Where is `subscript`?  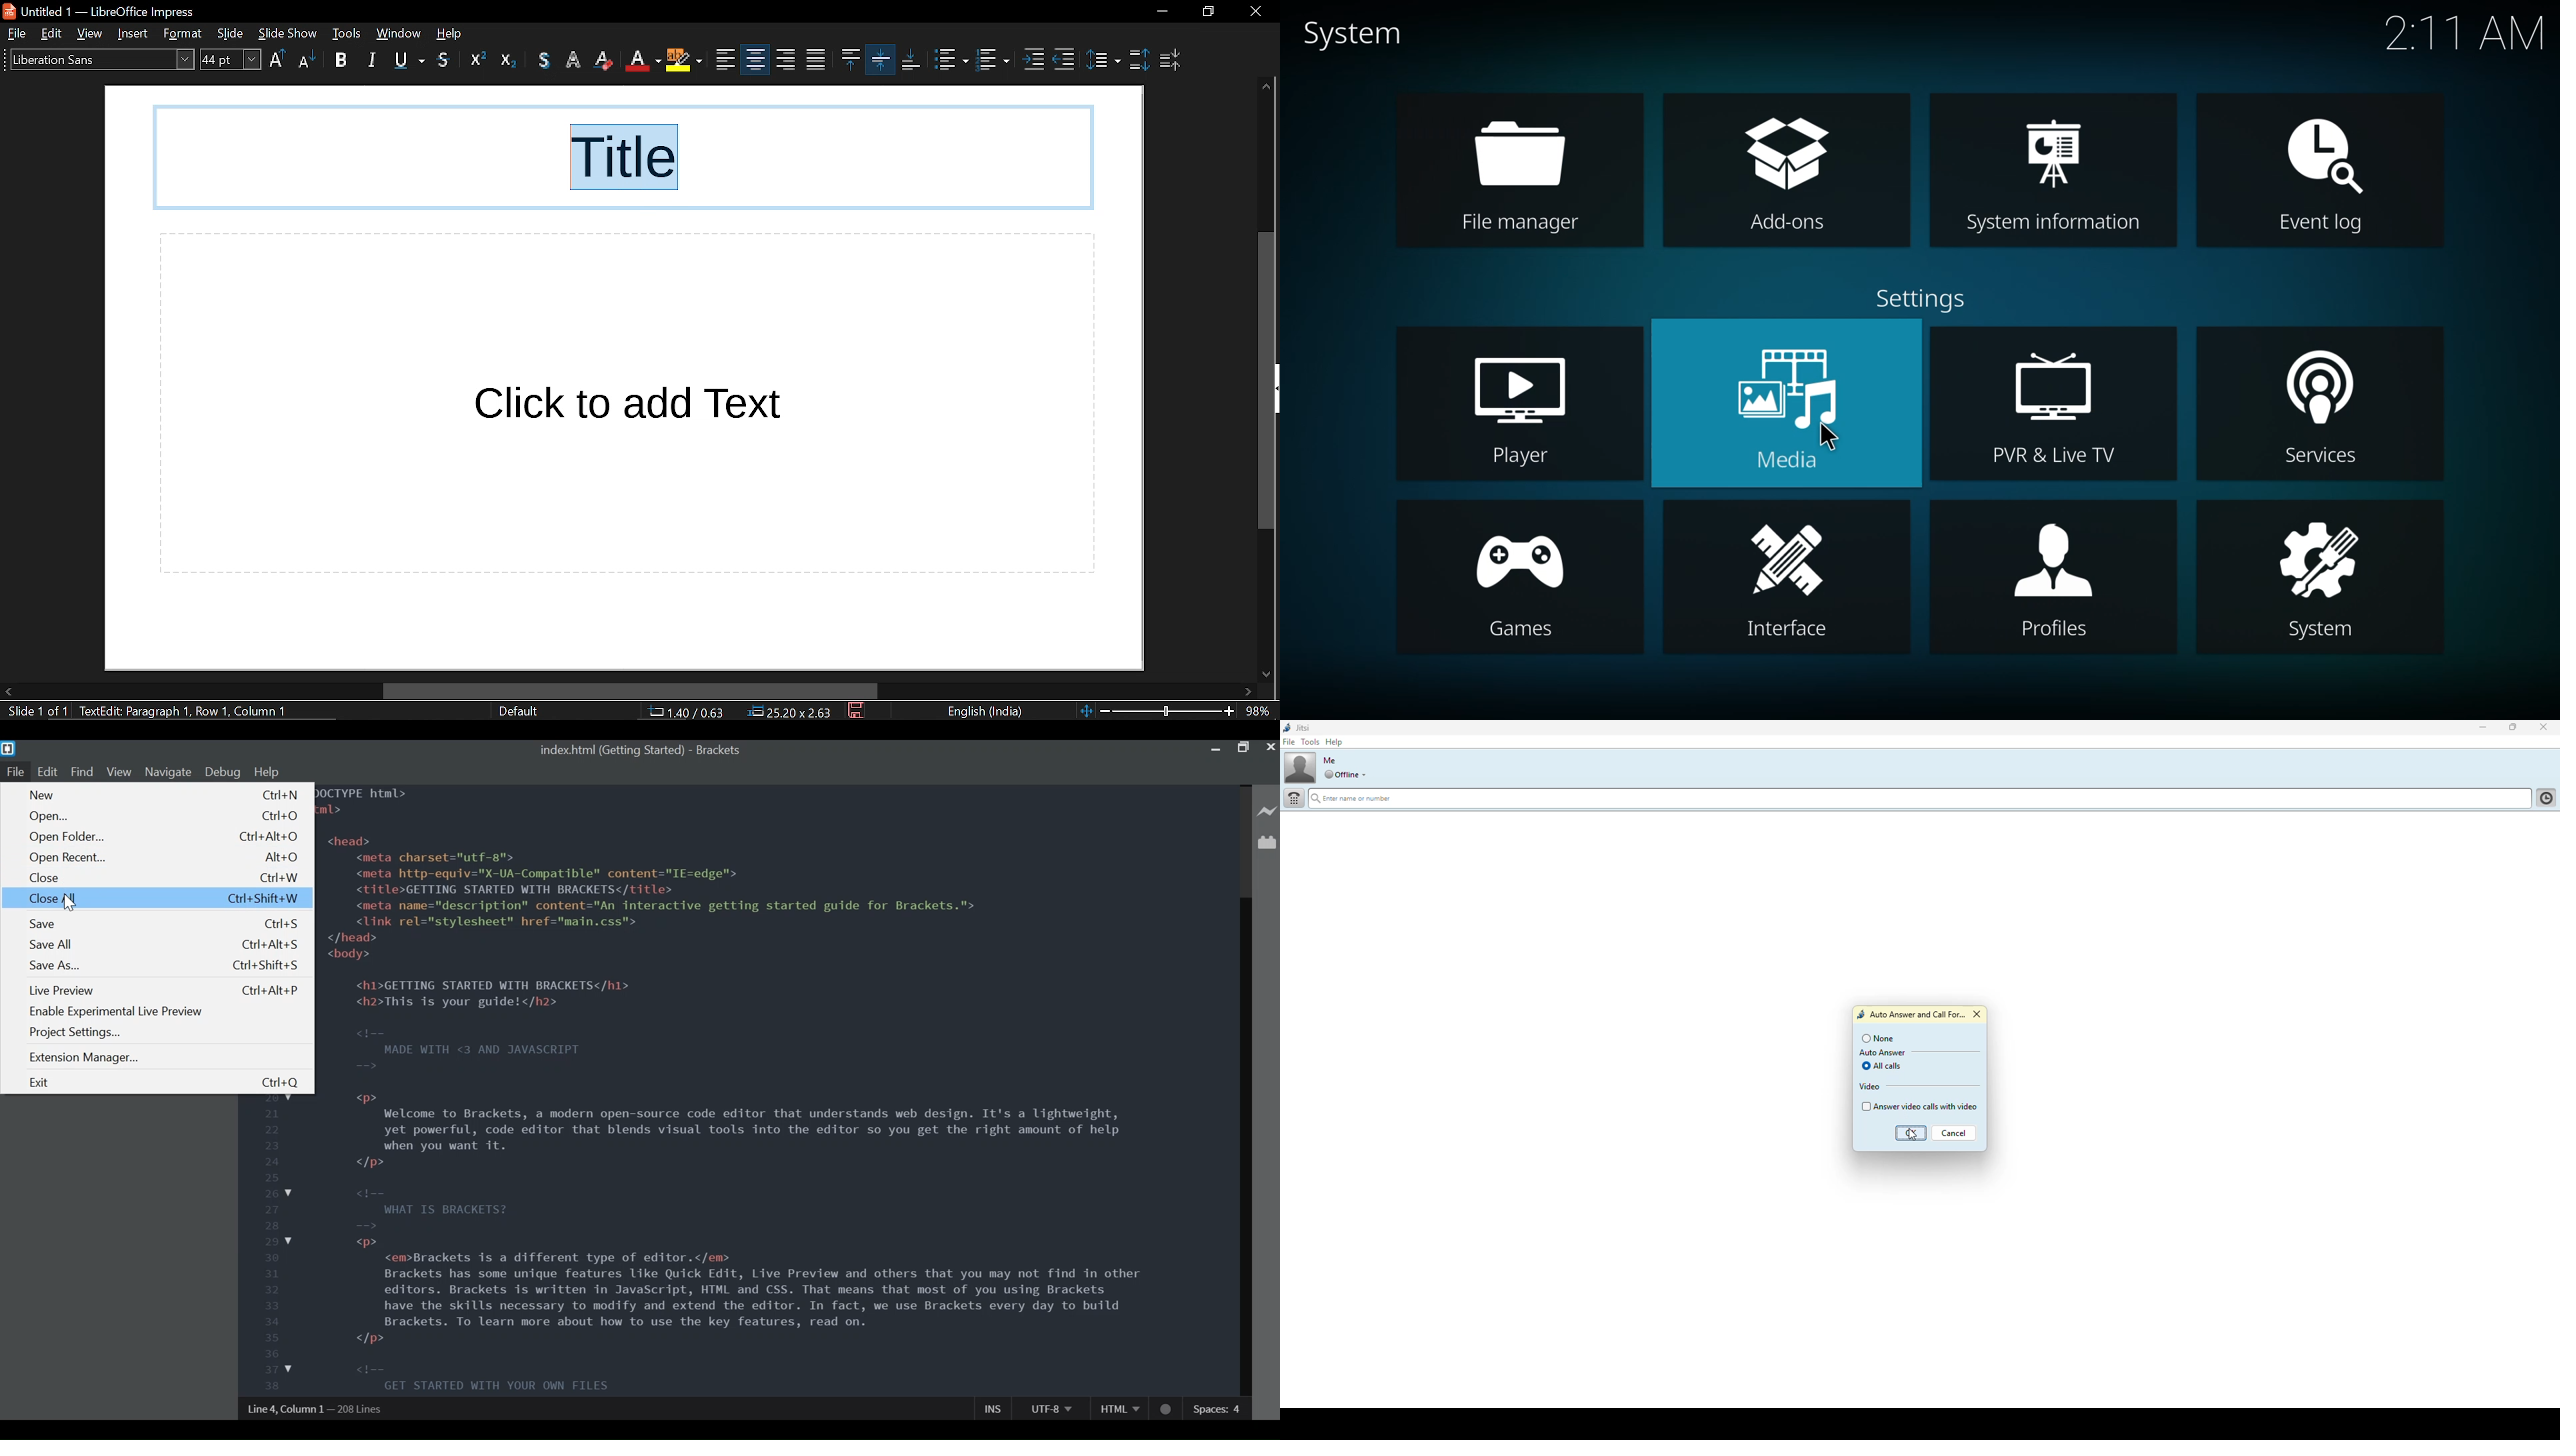
subscript is located at coordinates (508, 60).